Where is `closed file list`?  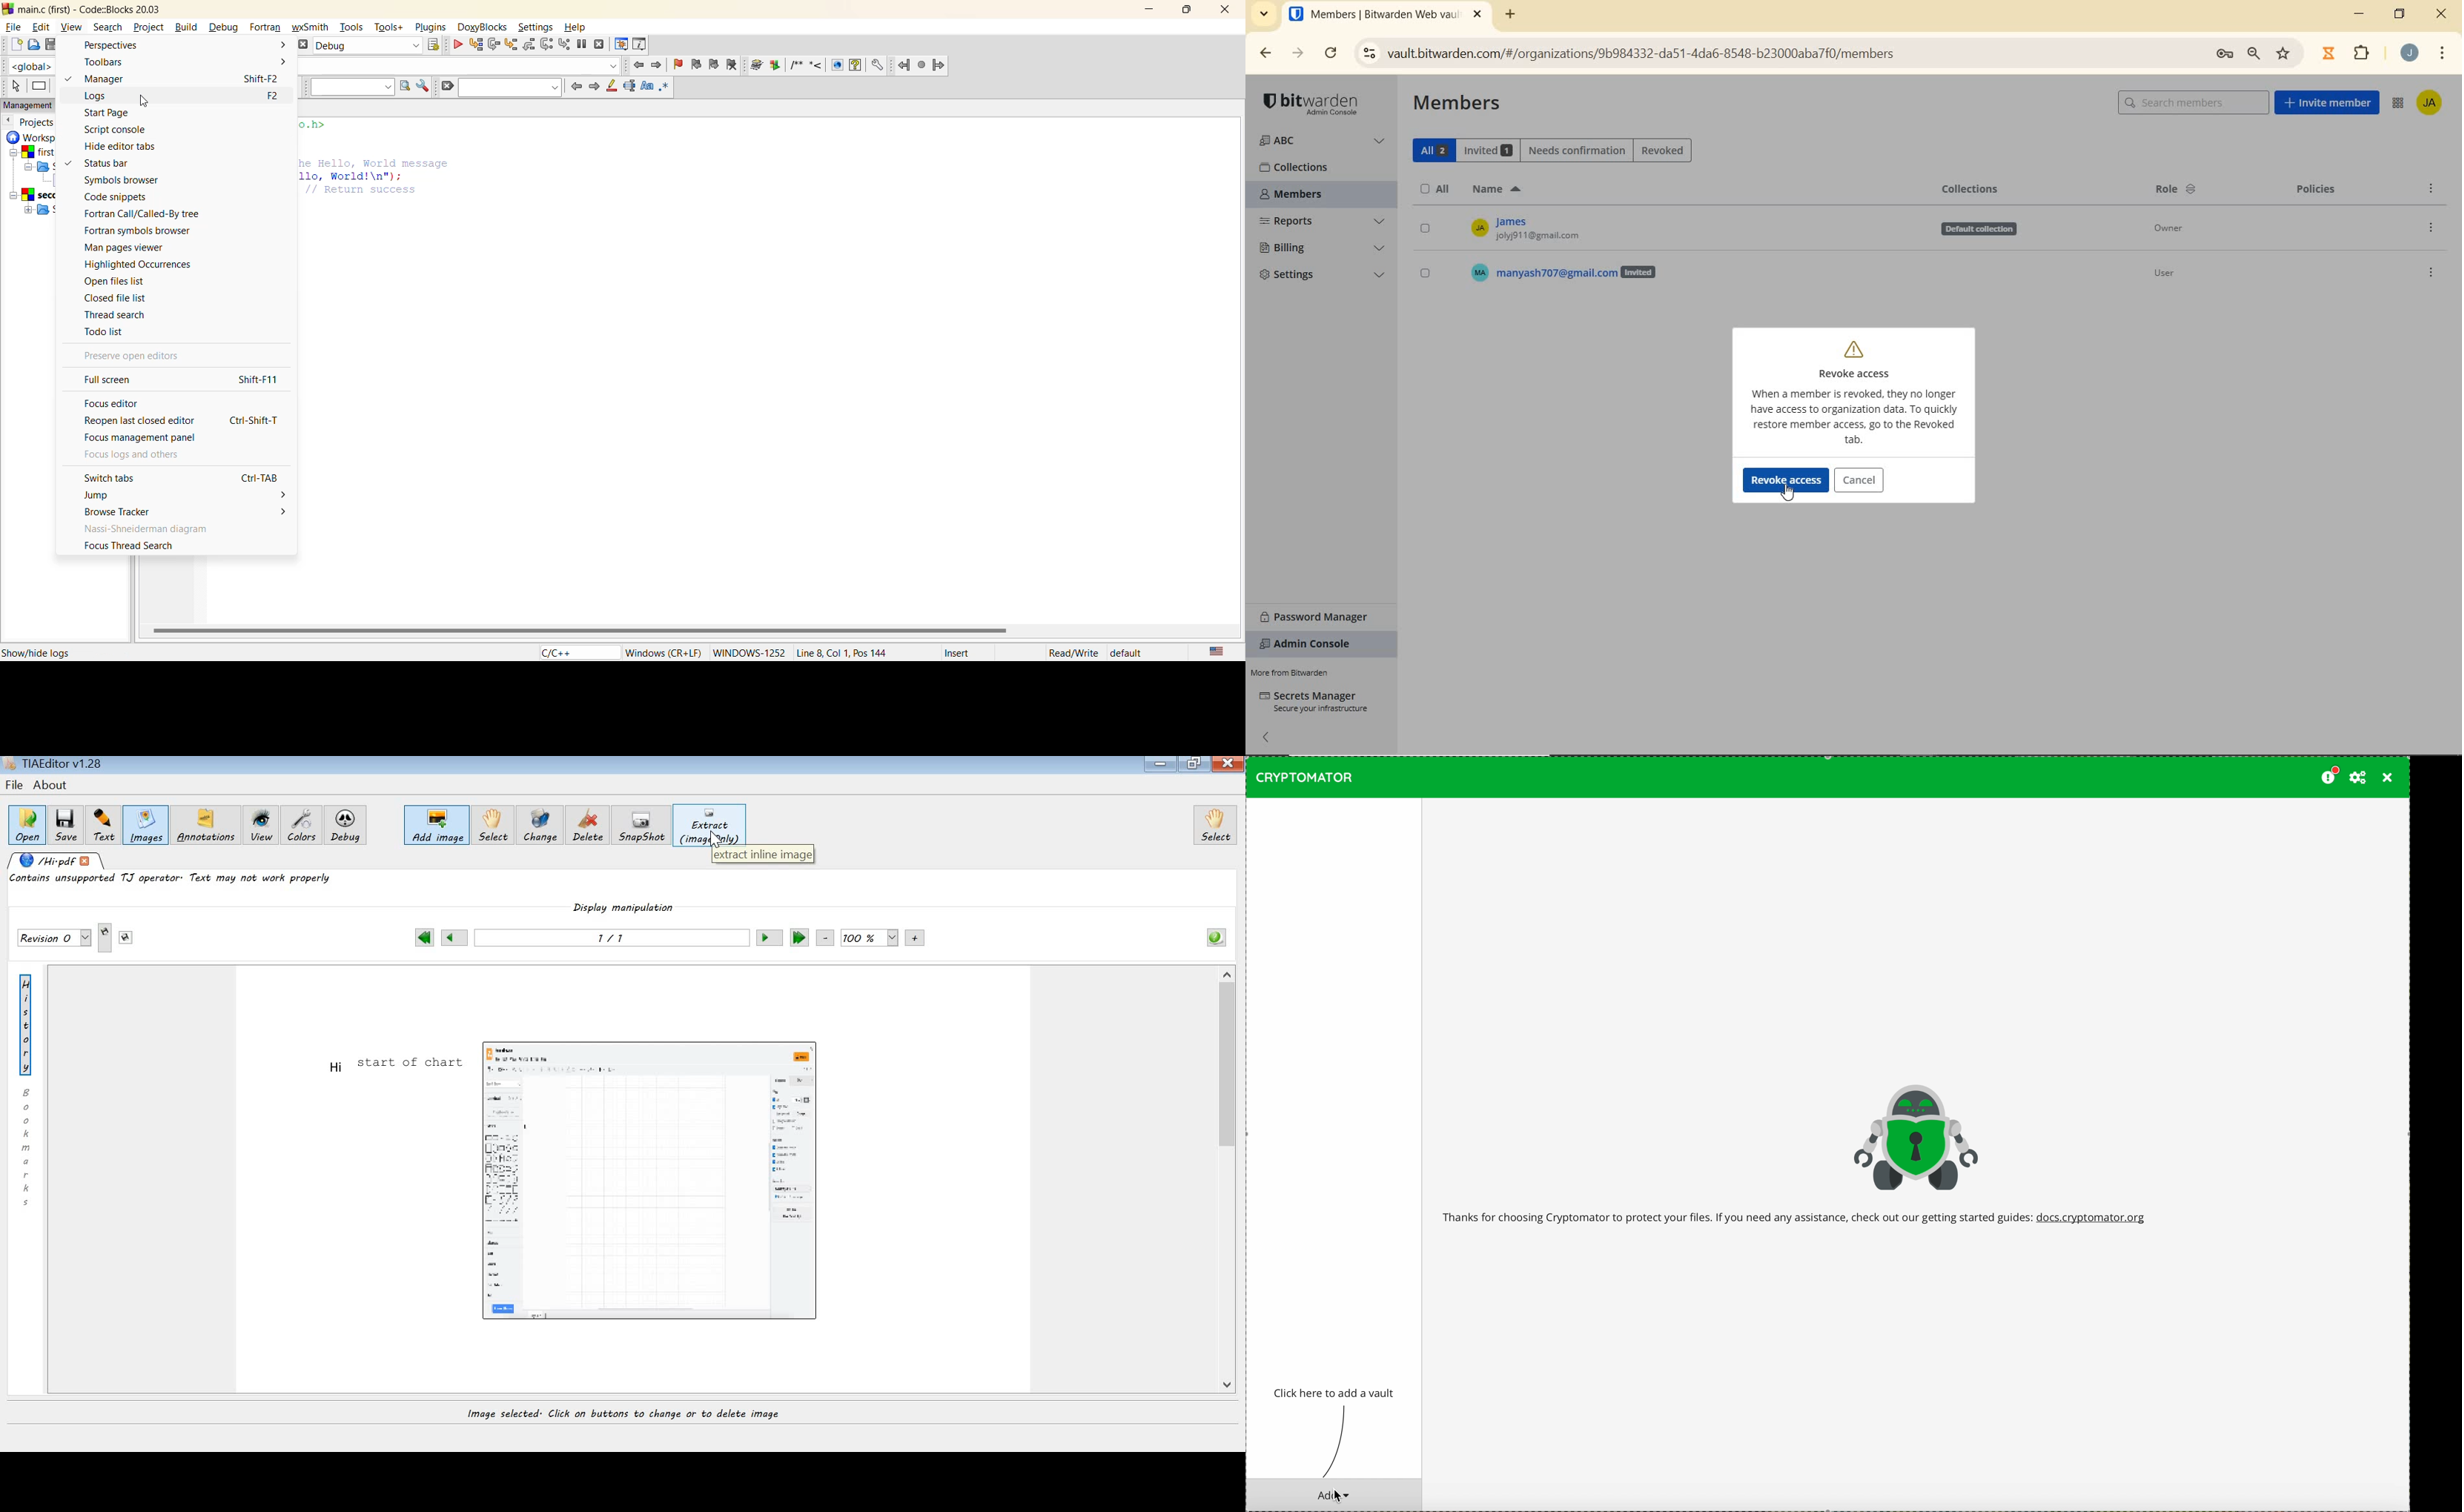
closed file list is located at coordinates (123, 297).